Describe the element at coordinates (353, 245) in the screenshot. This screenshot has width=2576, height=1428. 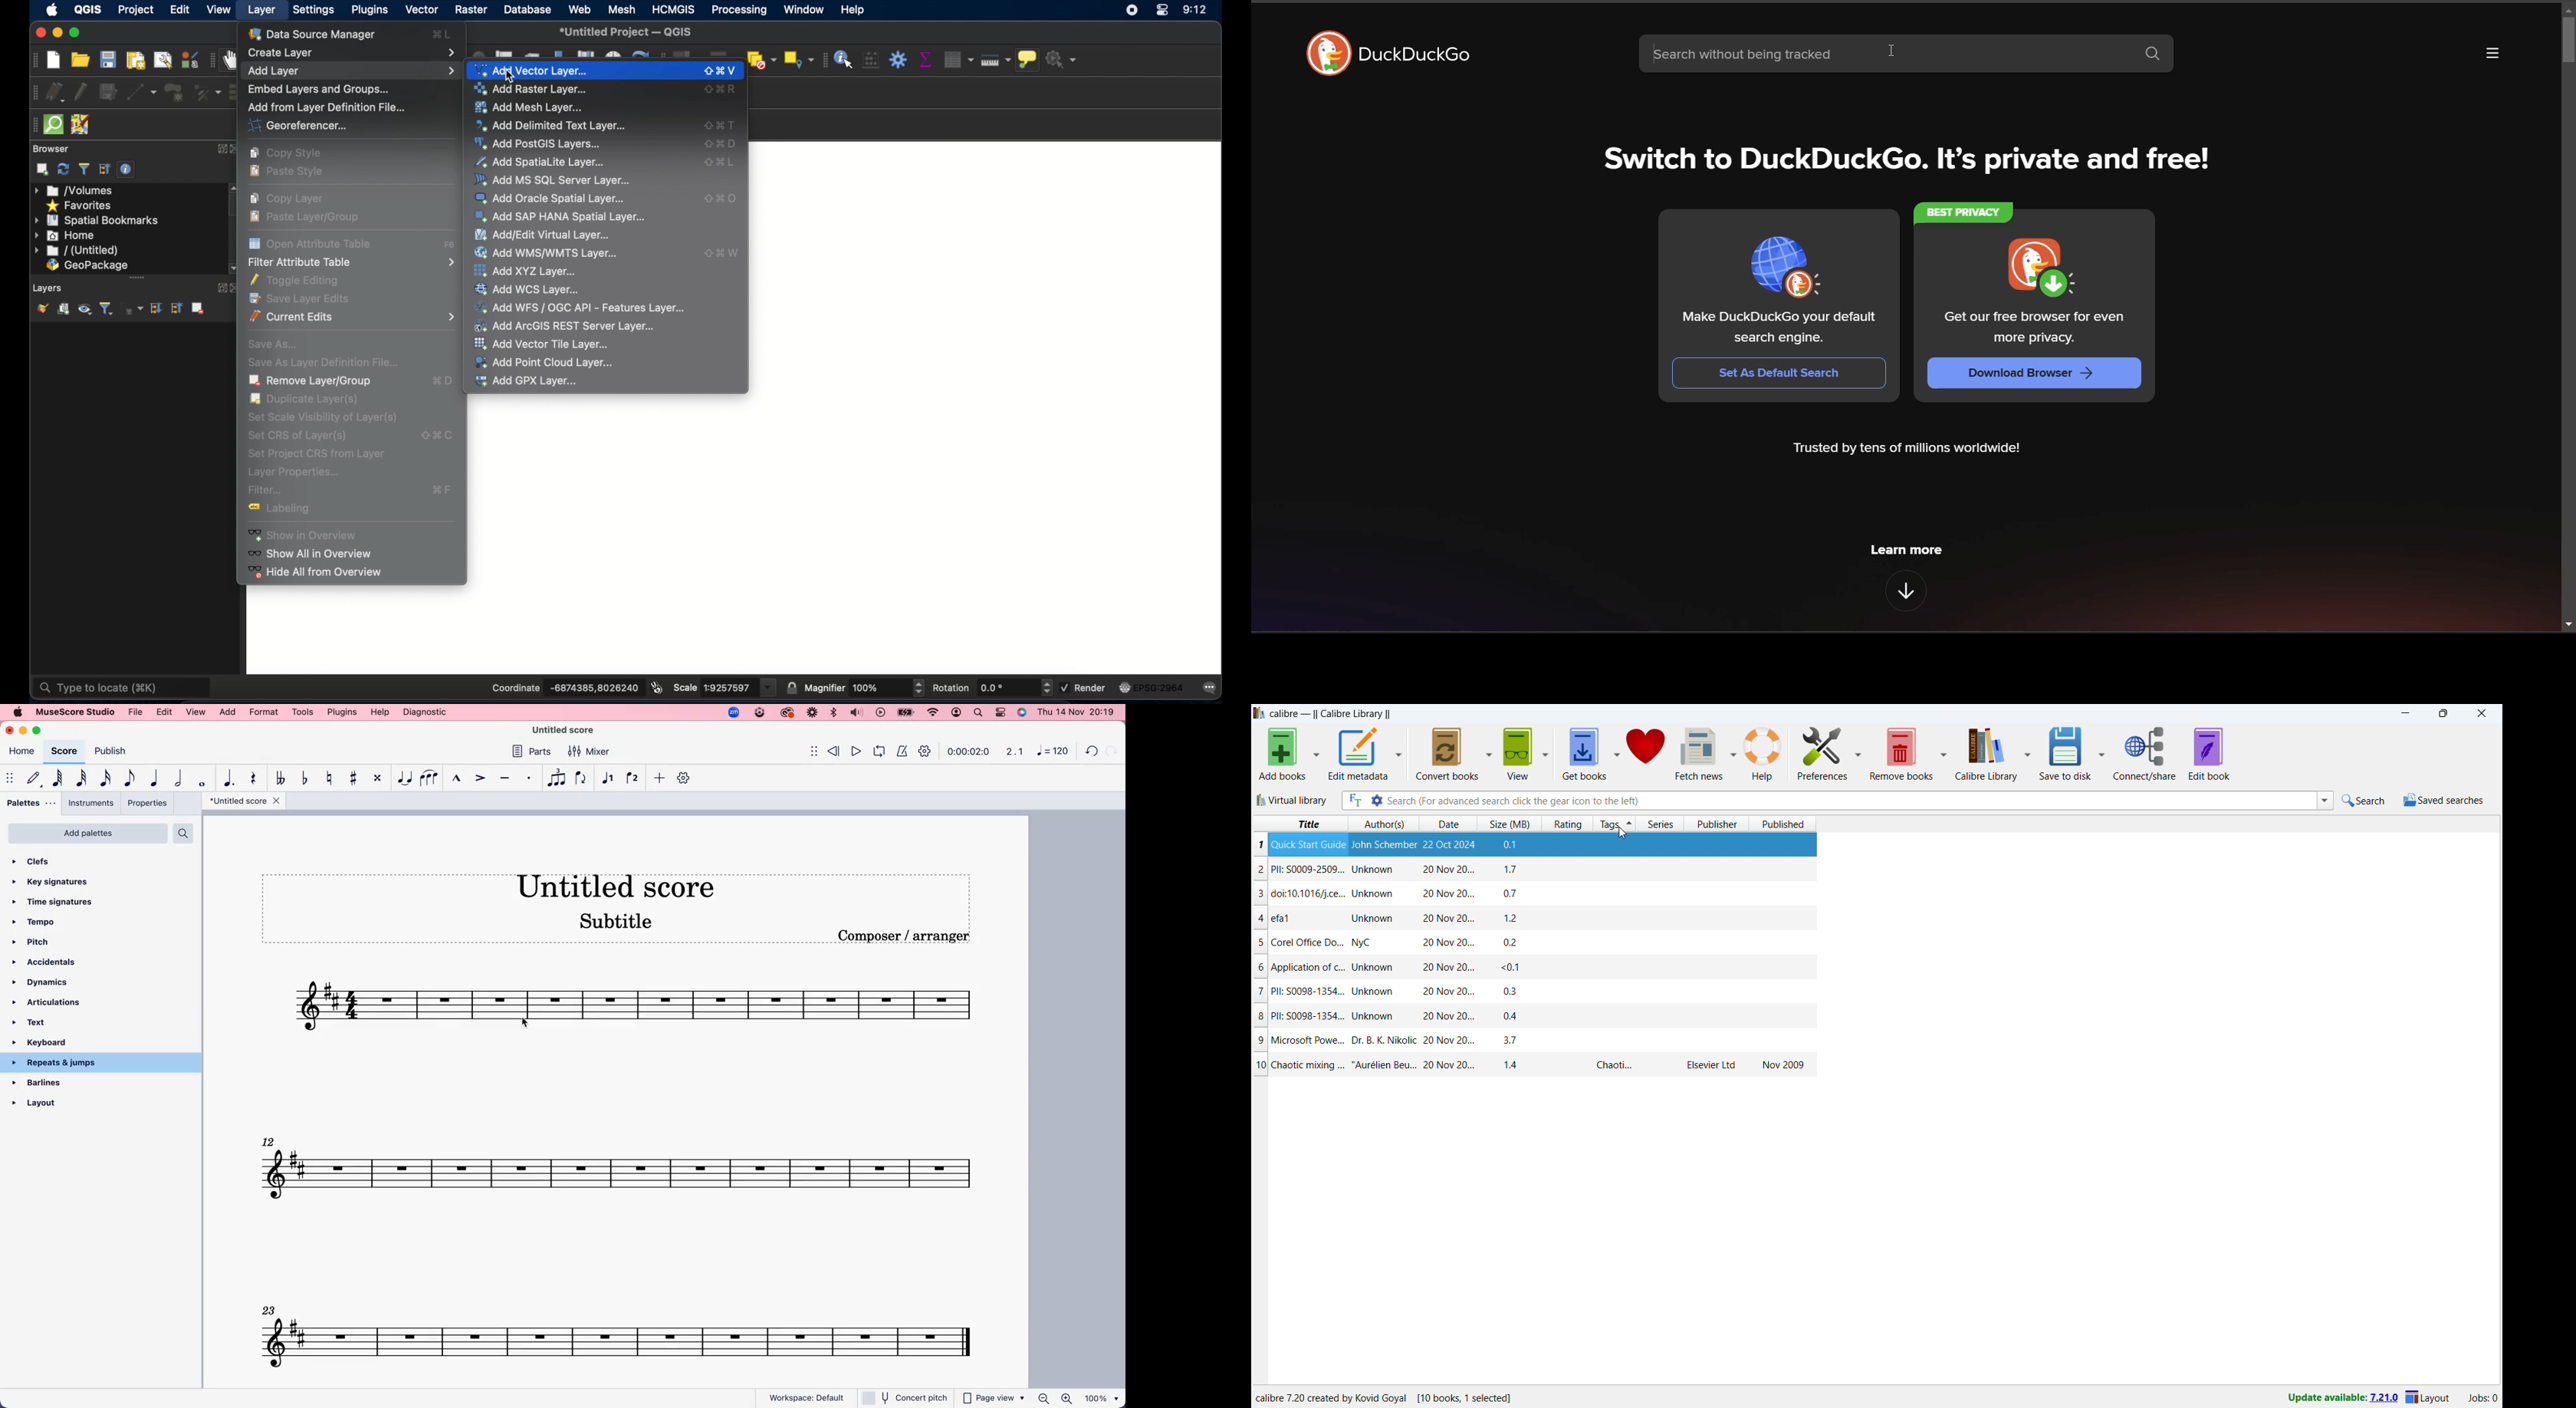
I see `Open Attribute Table` at that location.